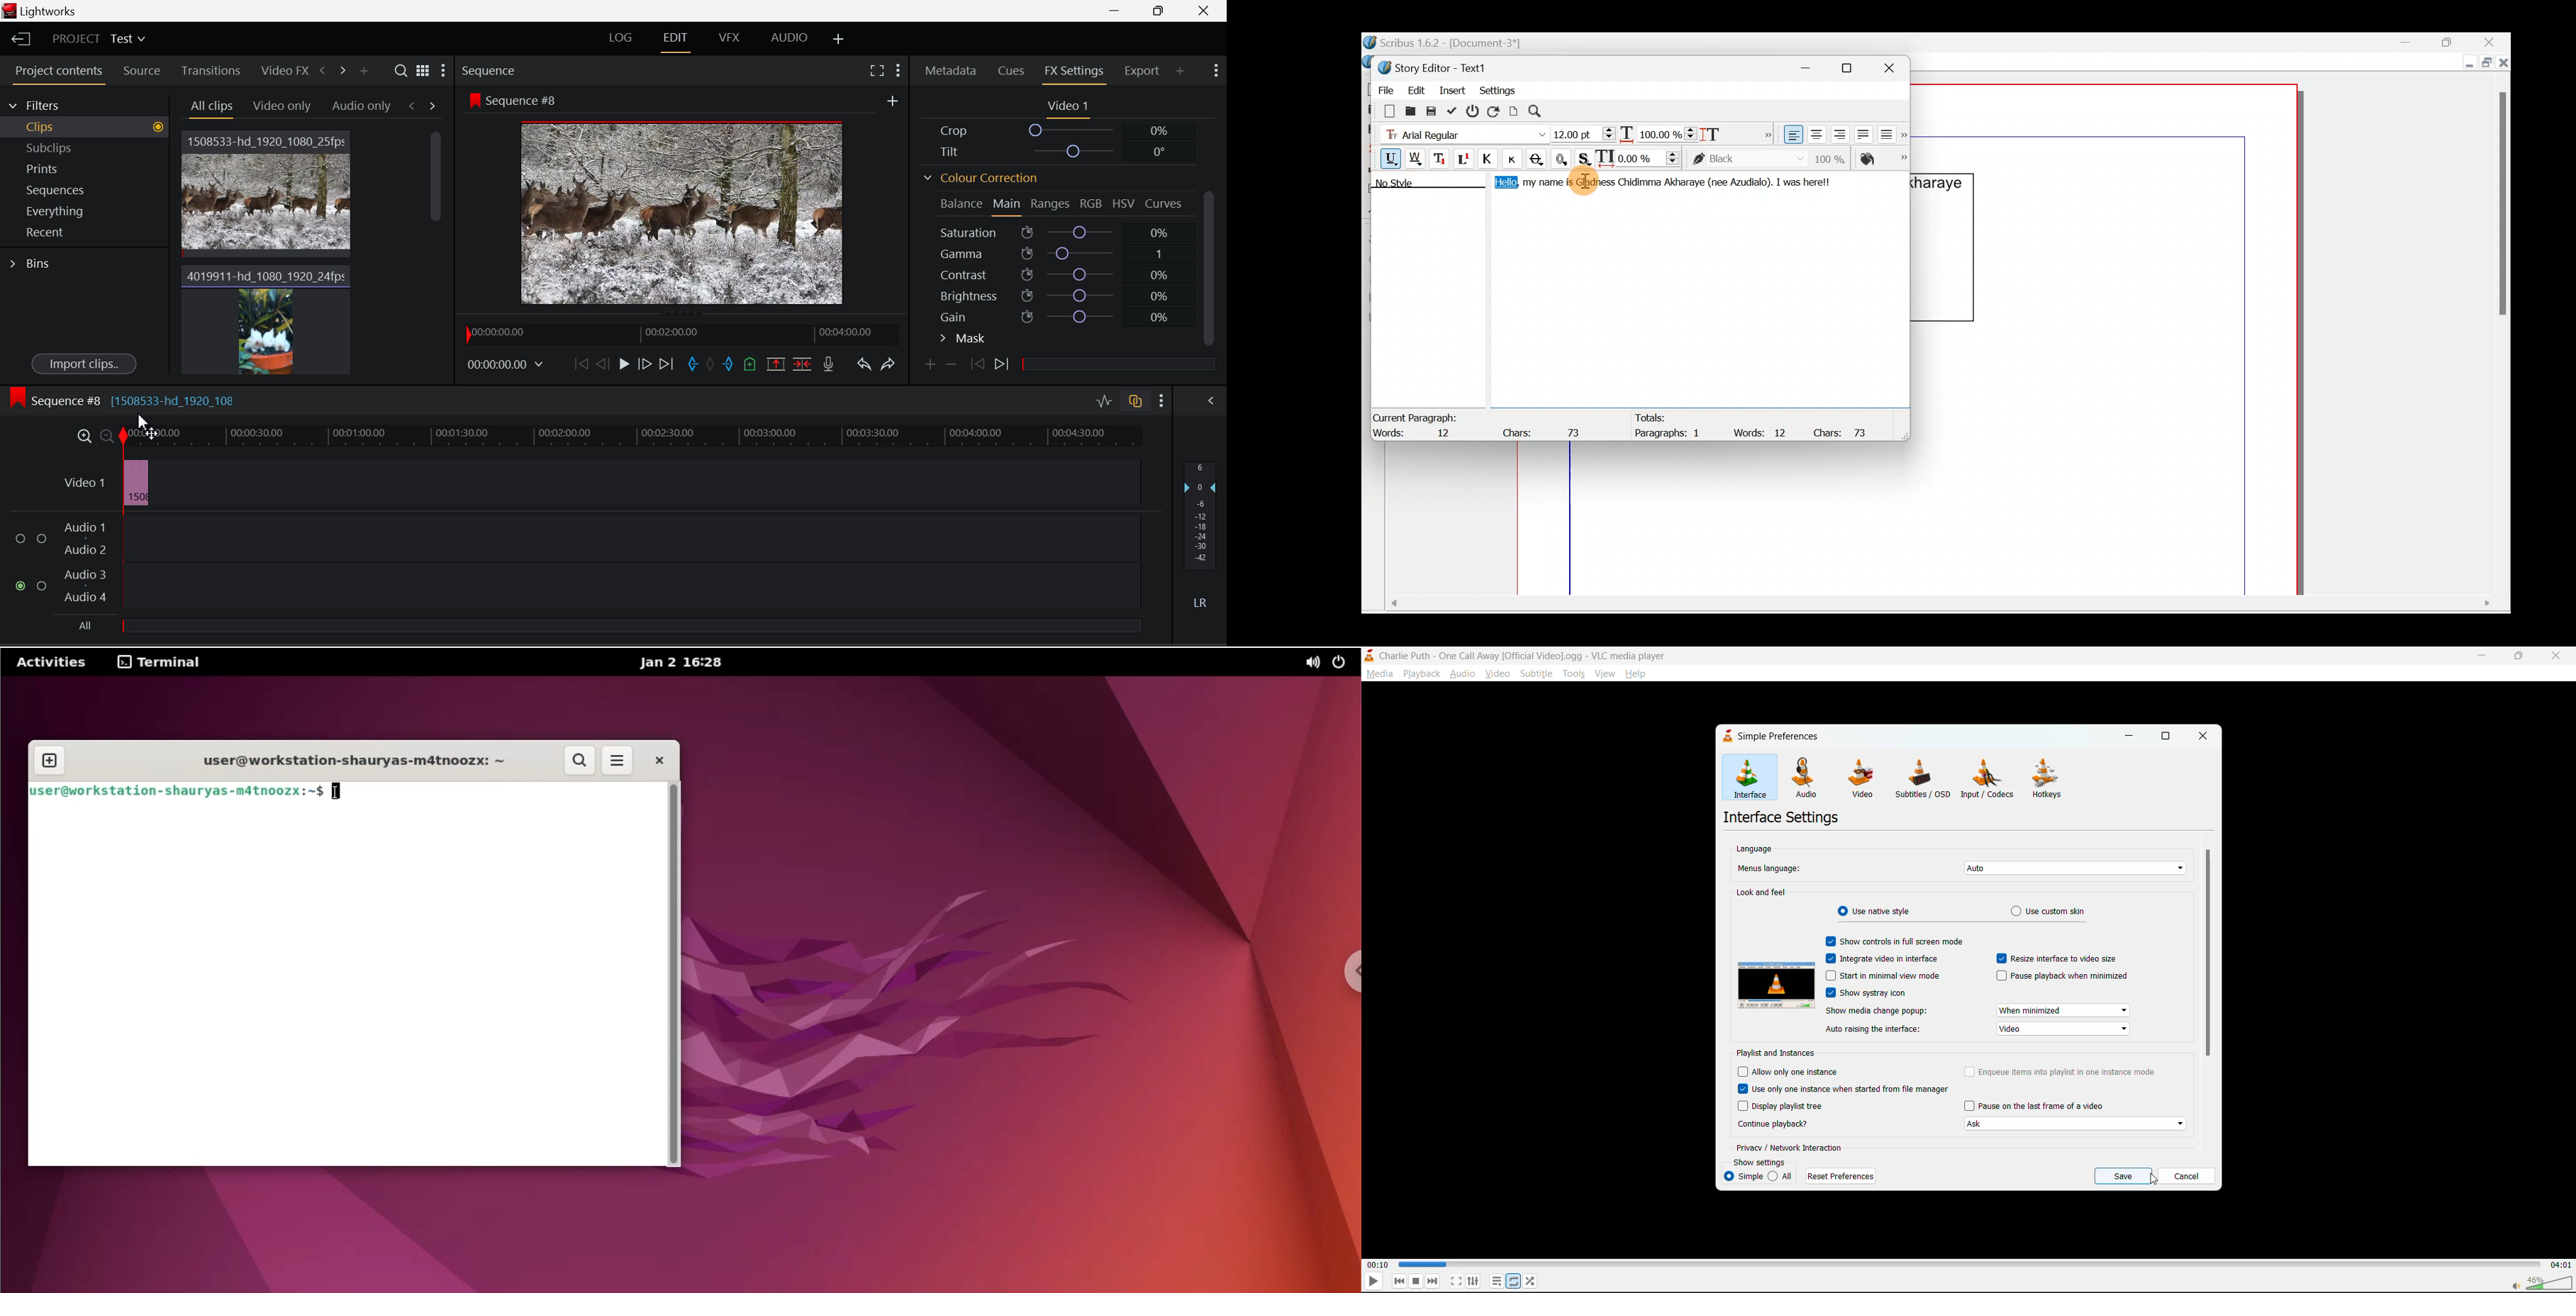 The image size is (2576, 1316). I want to click on Prints, so click(91, 171).